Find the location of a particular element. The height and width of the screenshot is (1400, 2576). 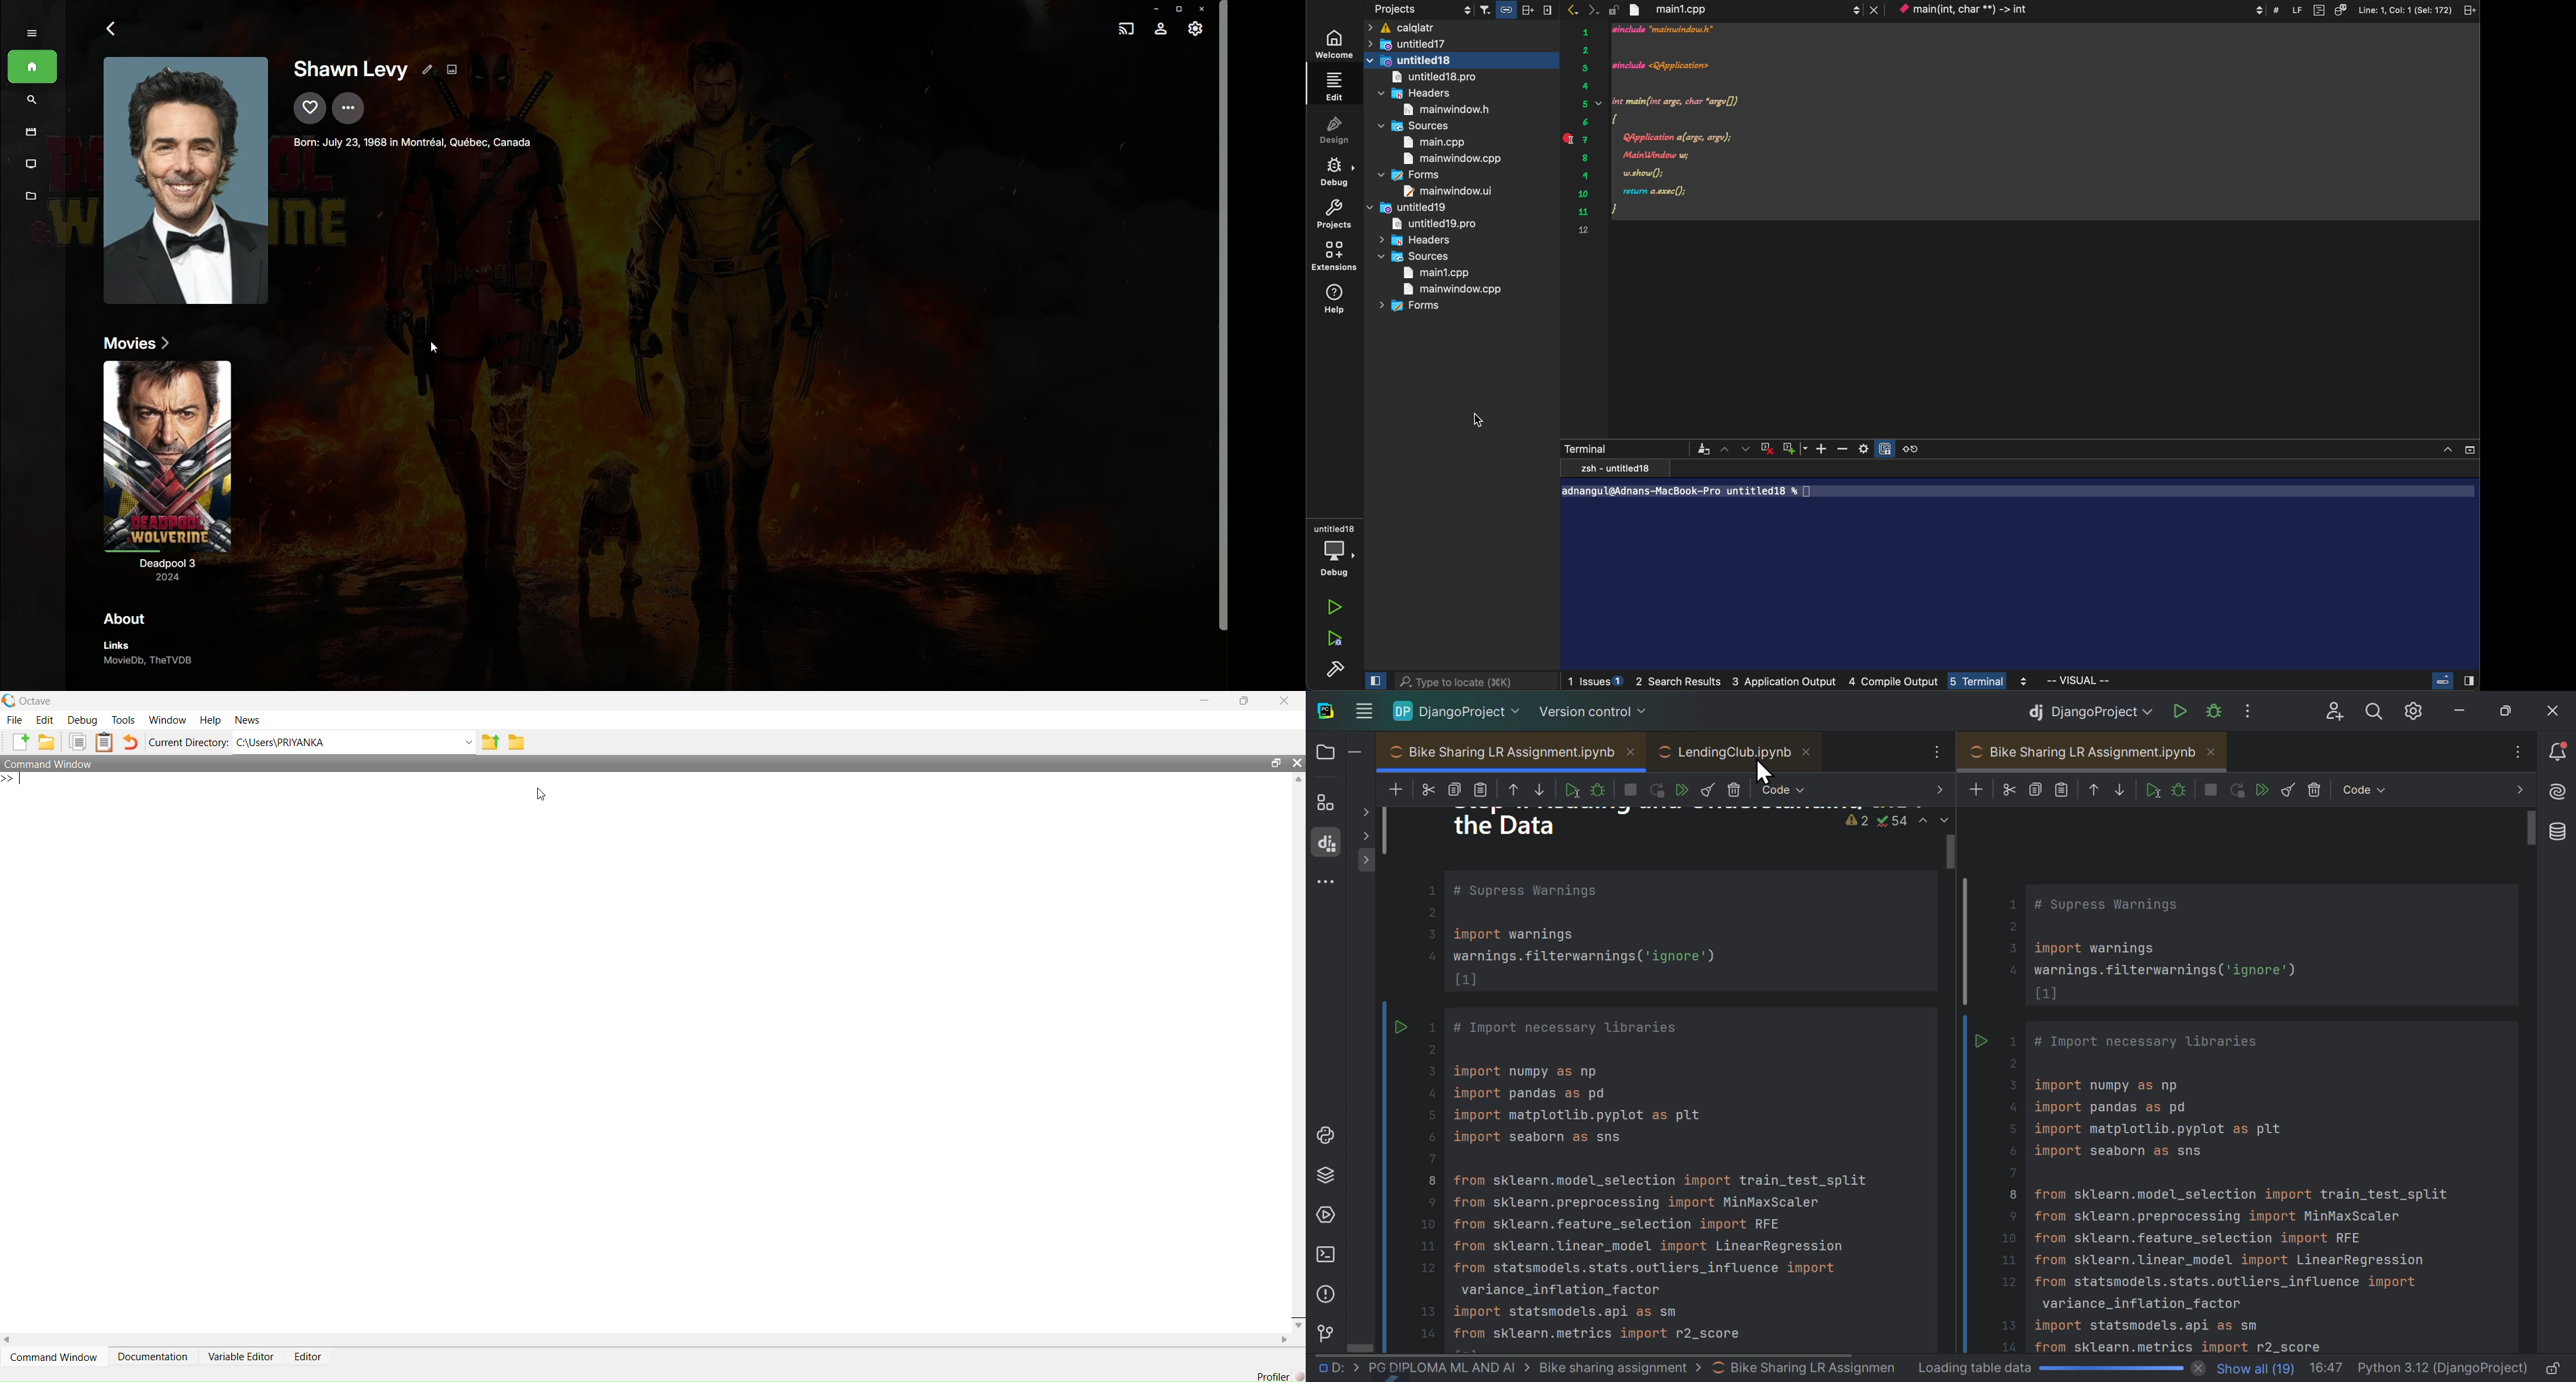

Settings is located at coordinates (1194, 28).